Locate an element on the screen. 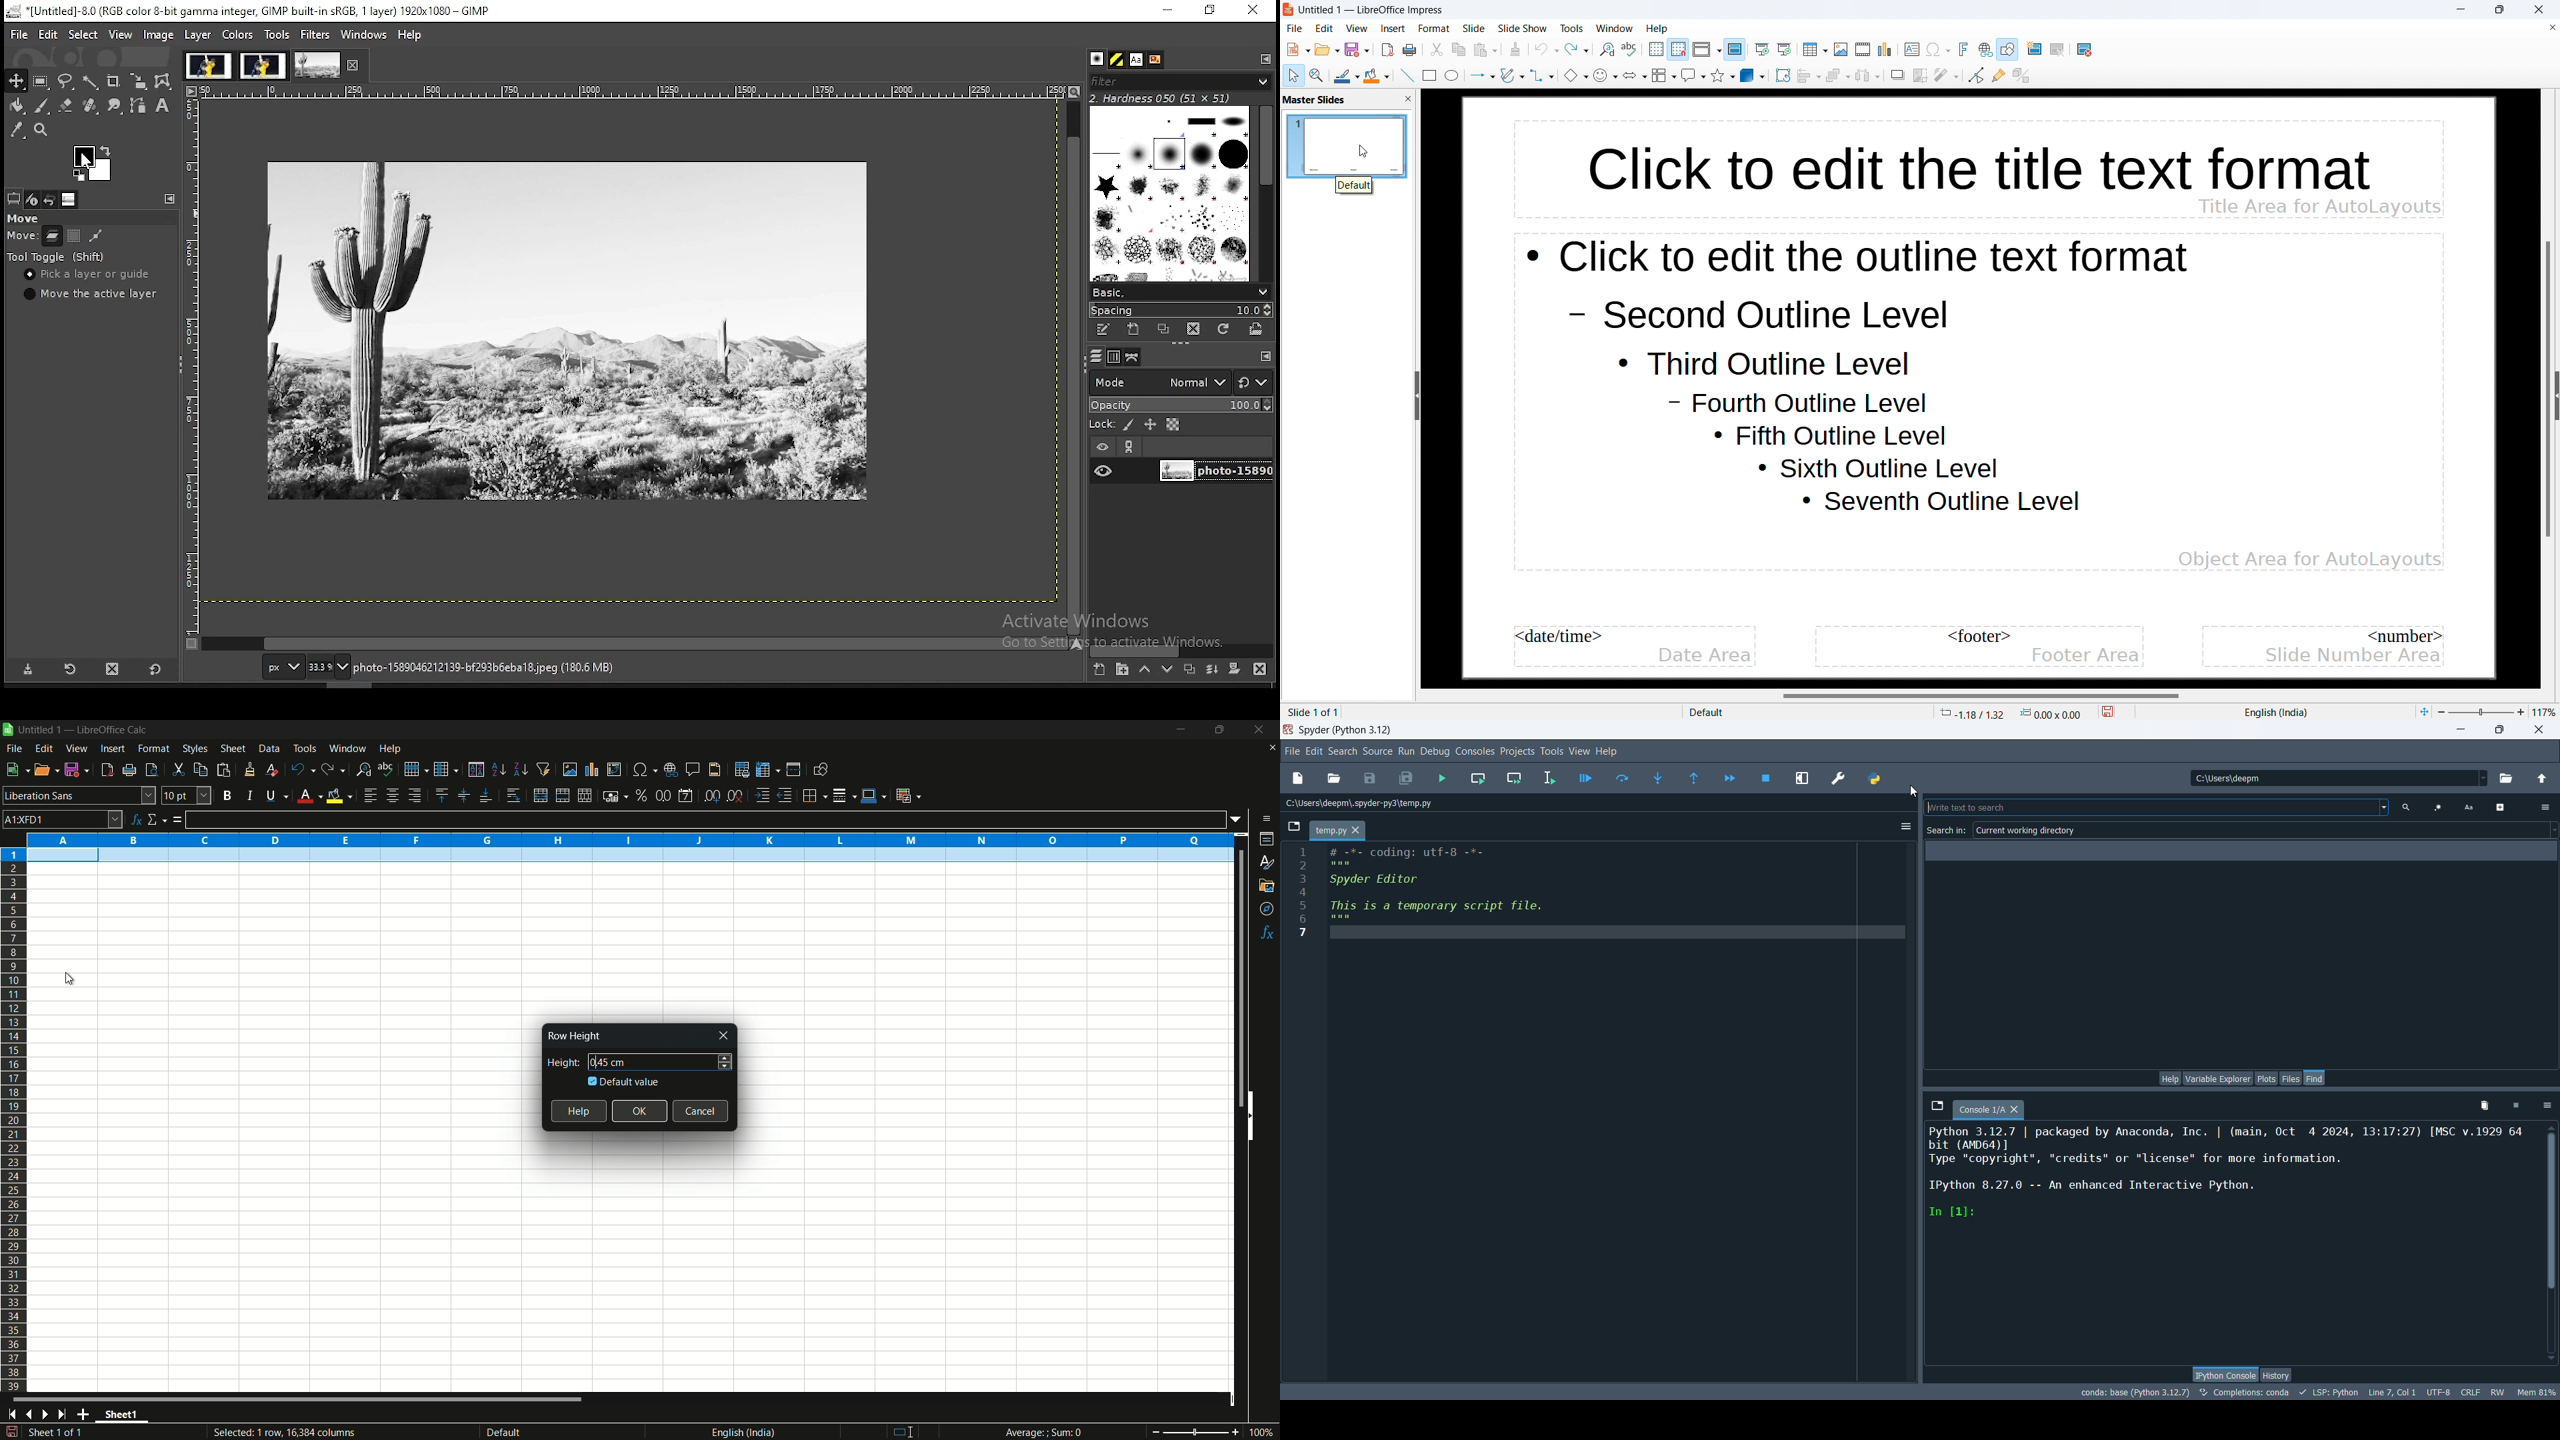 The image size is (2576, 1456). close current sheet is located at coordinates (1271, 751).